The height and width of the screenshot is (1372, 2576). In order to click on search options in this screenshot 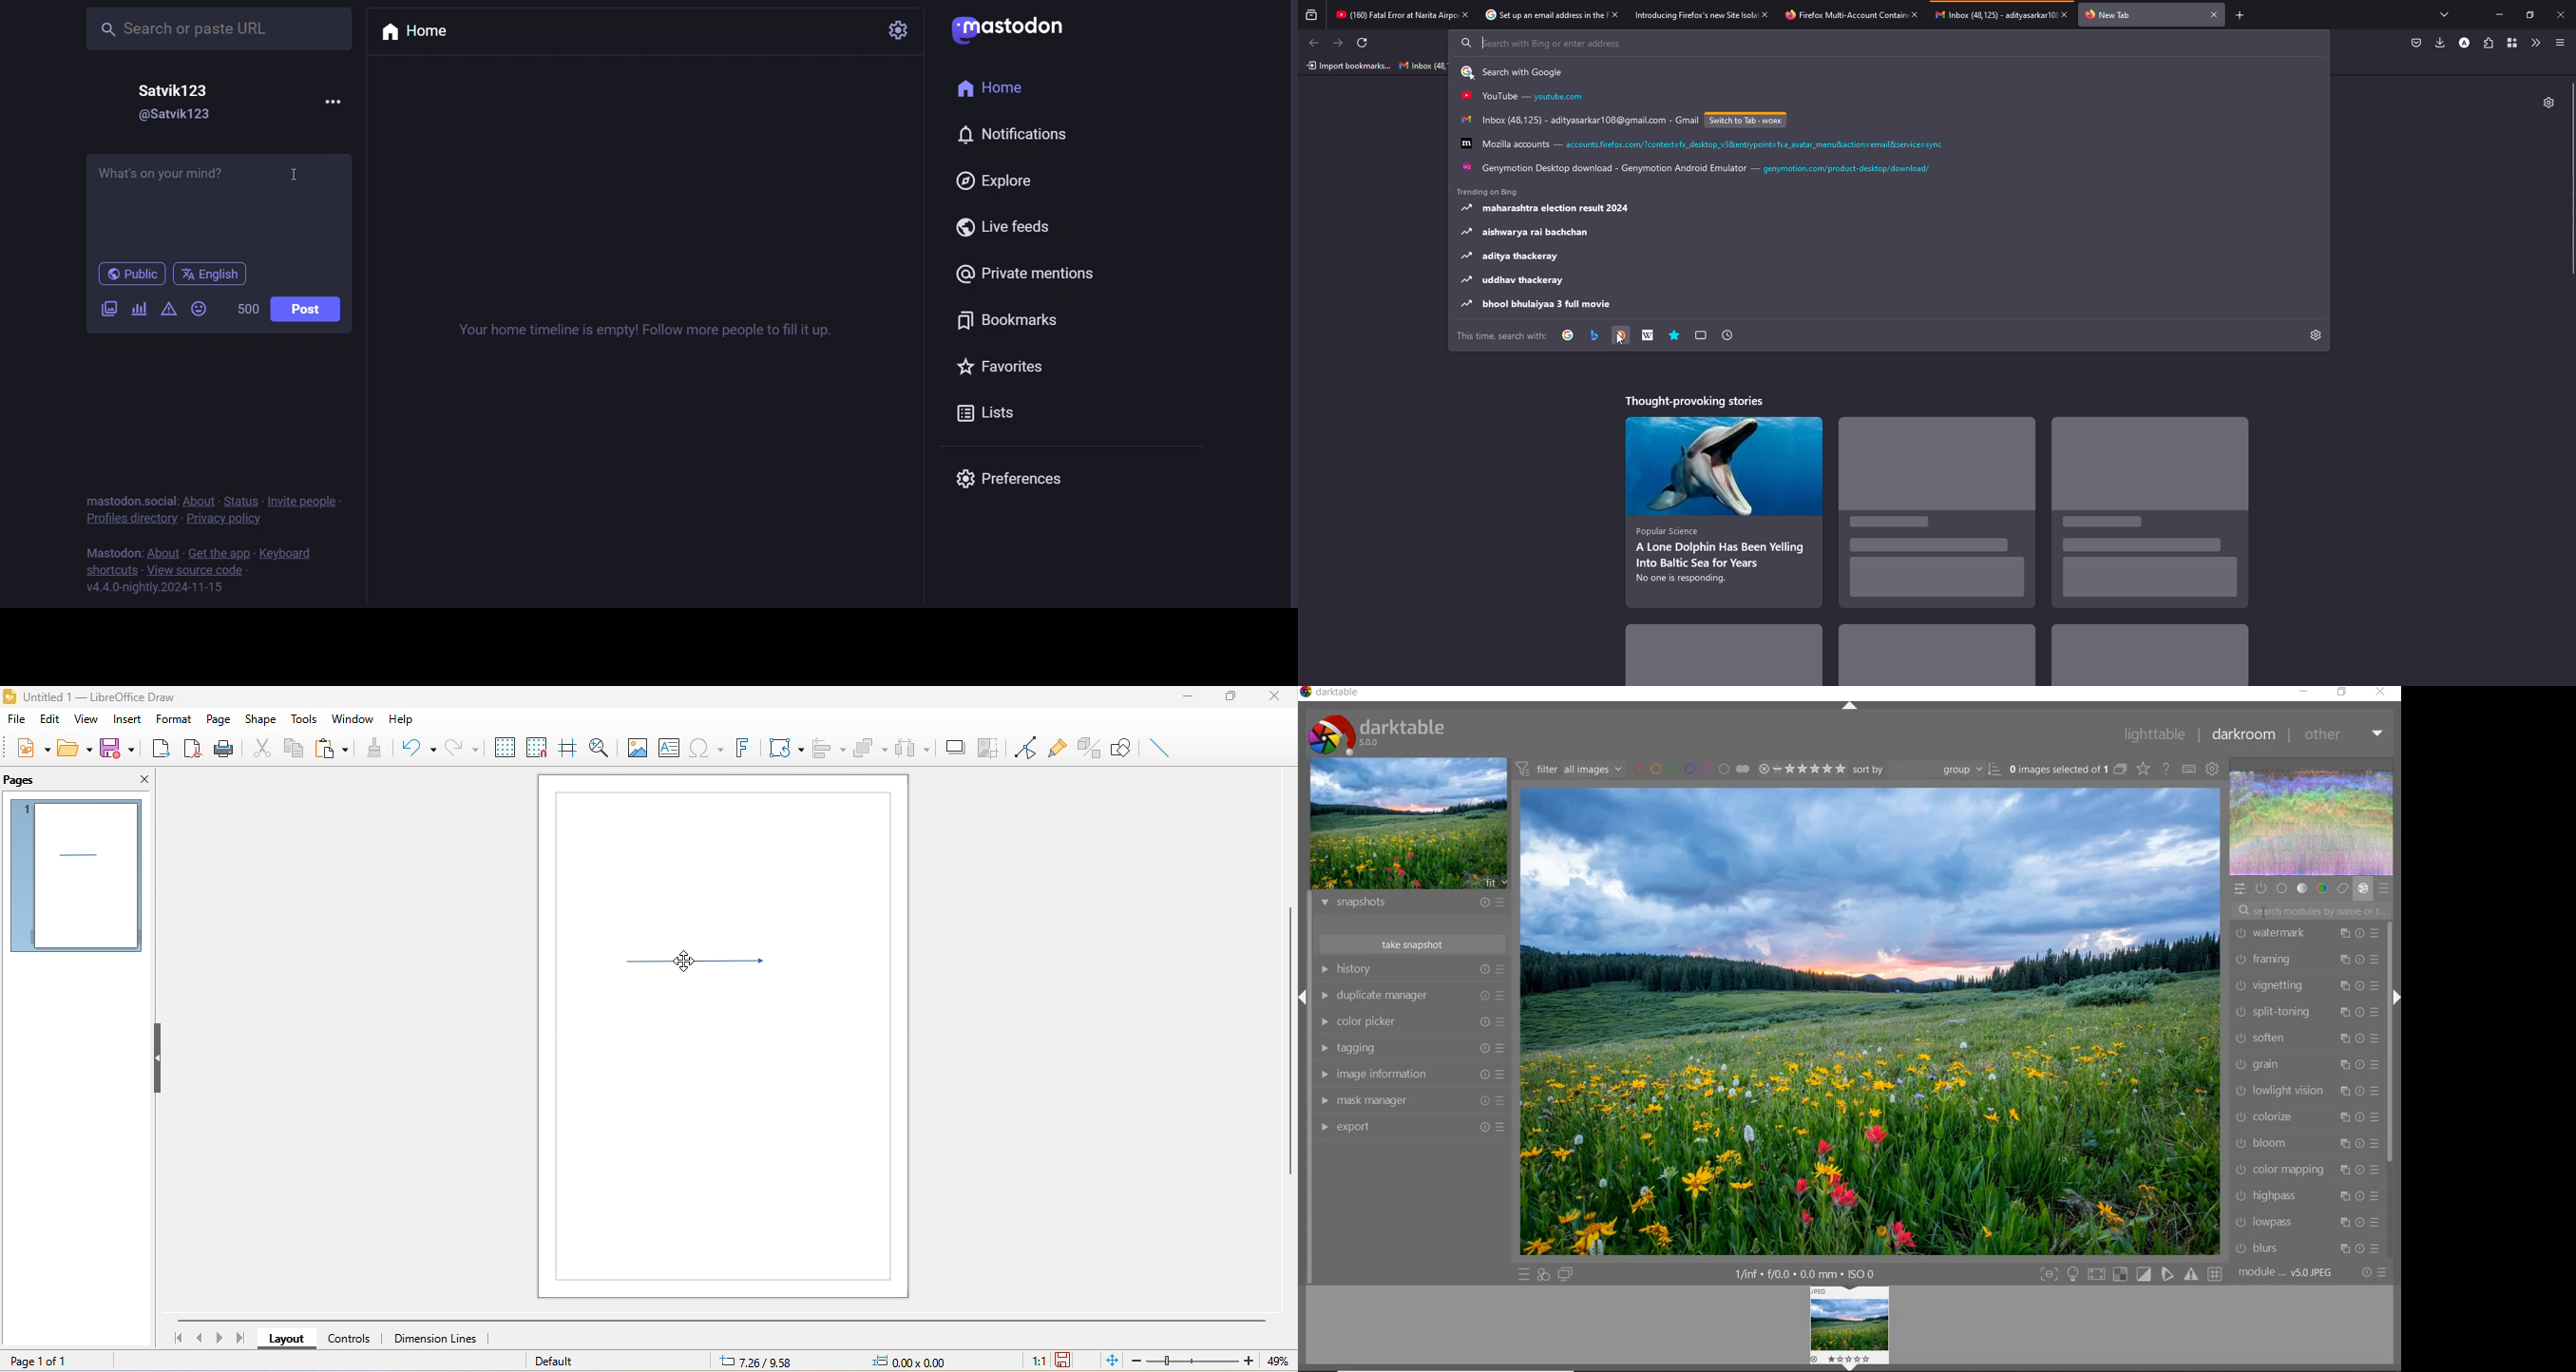, I will do `click(1526, 97)`.